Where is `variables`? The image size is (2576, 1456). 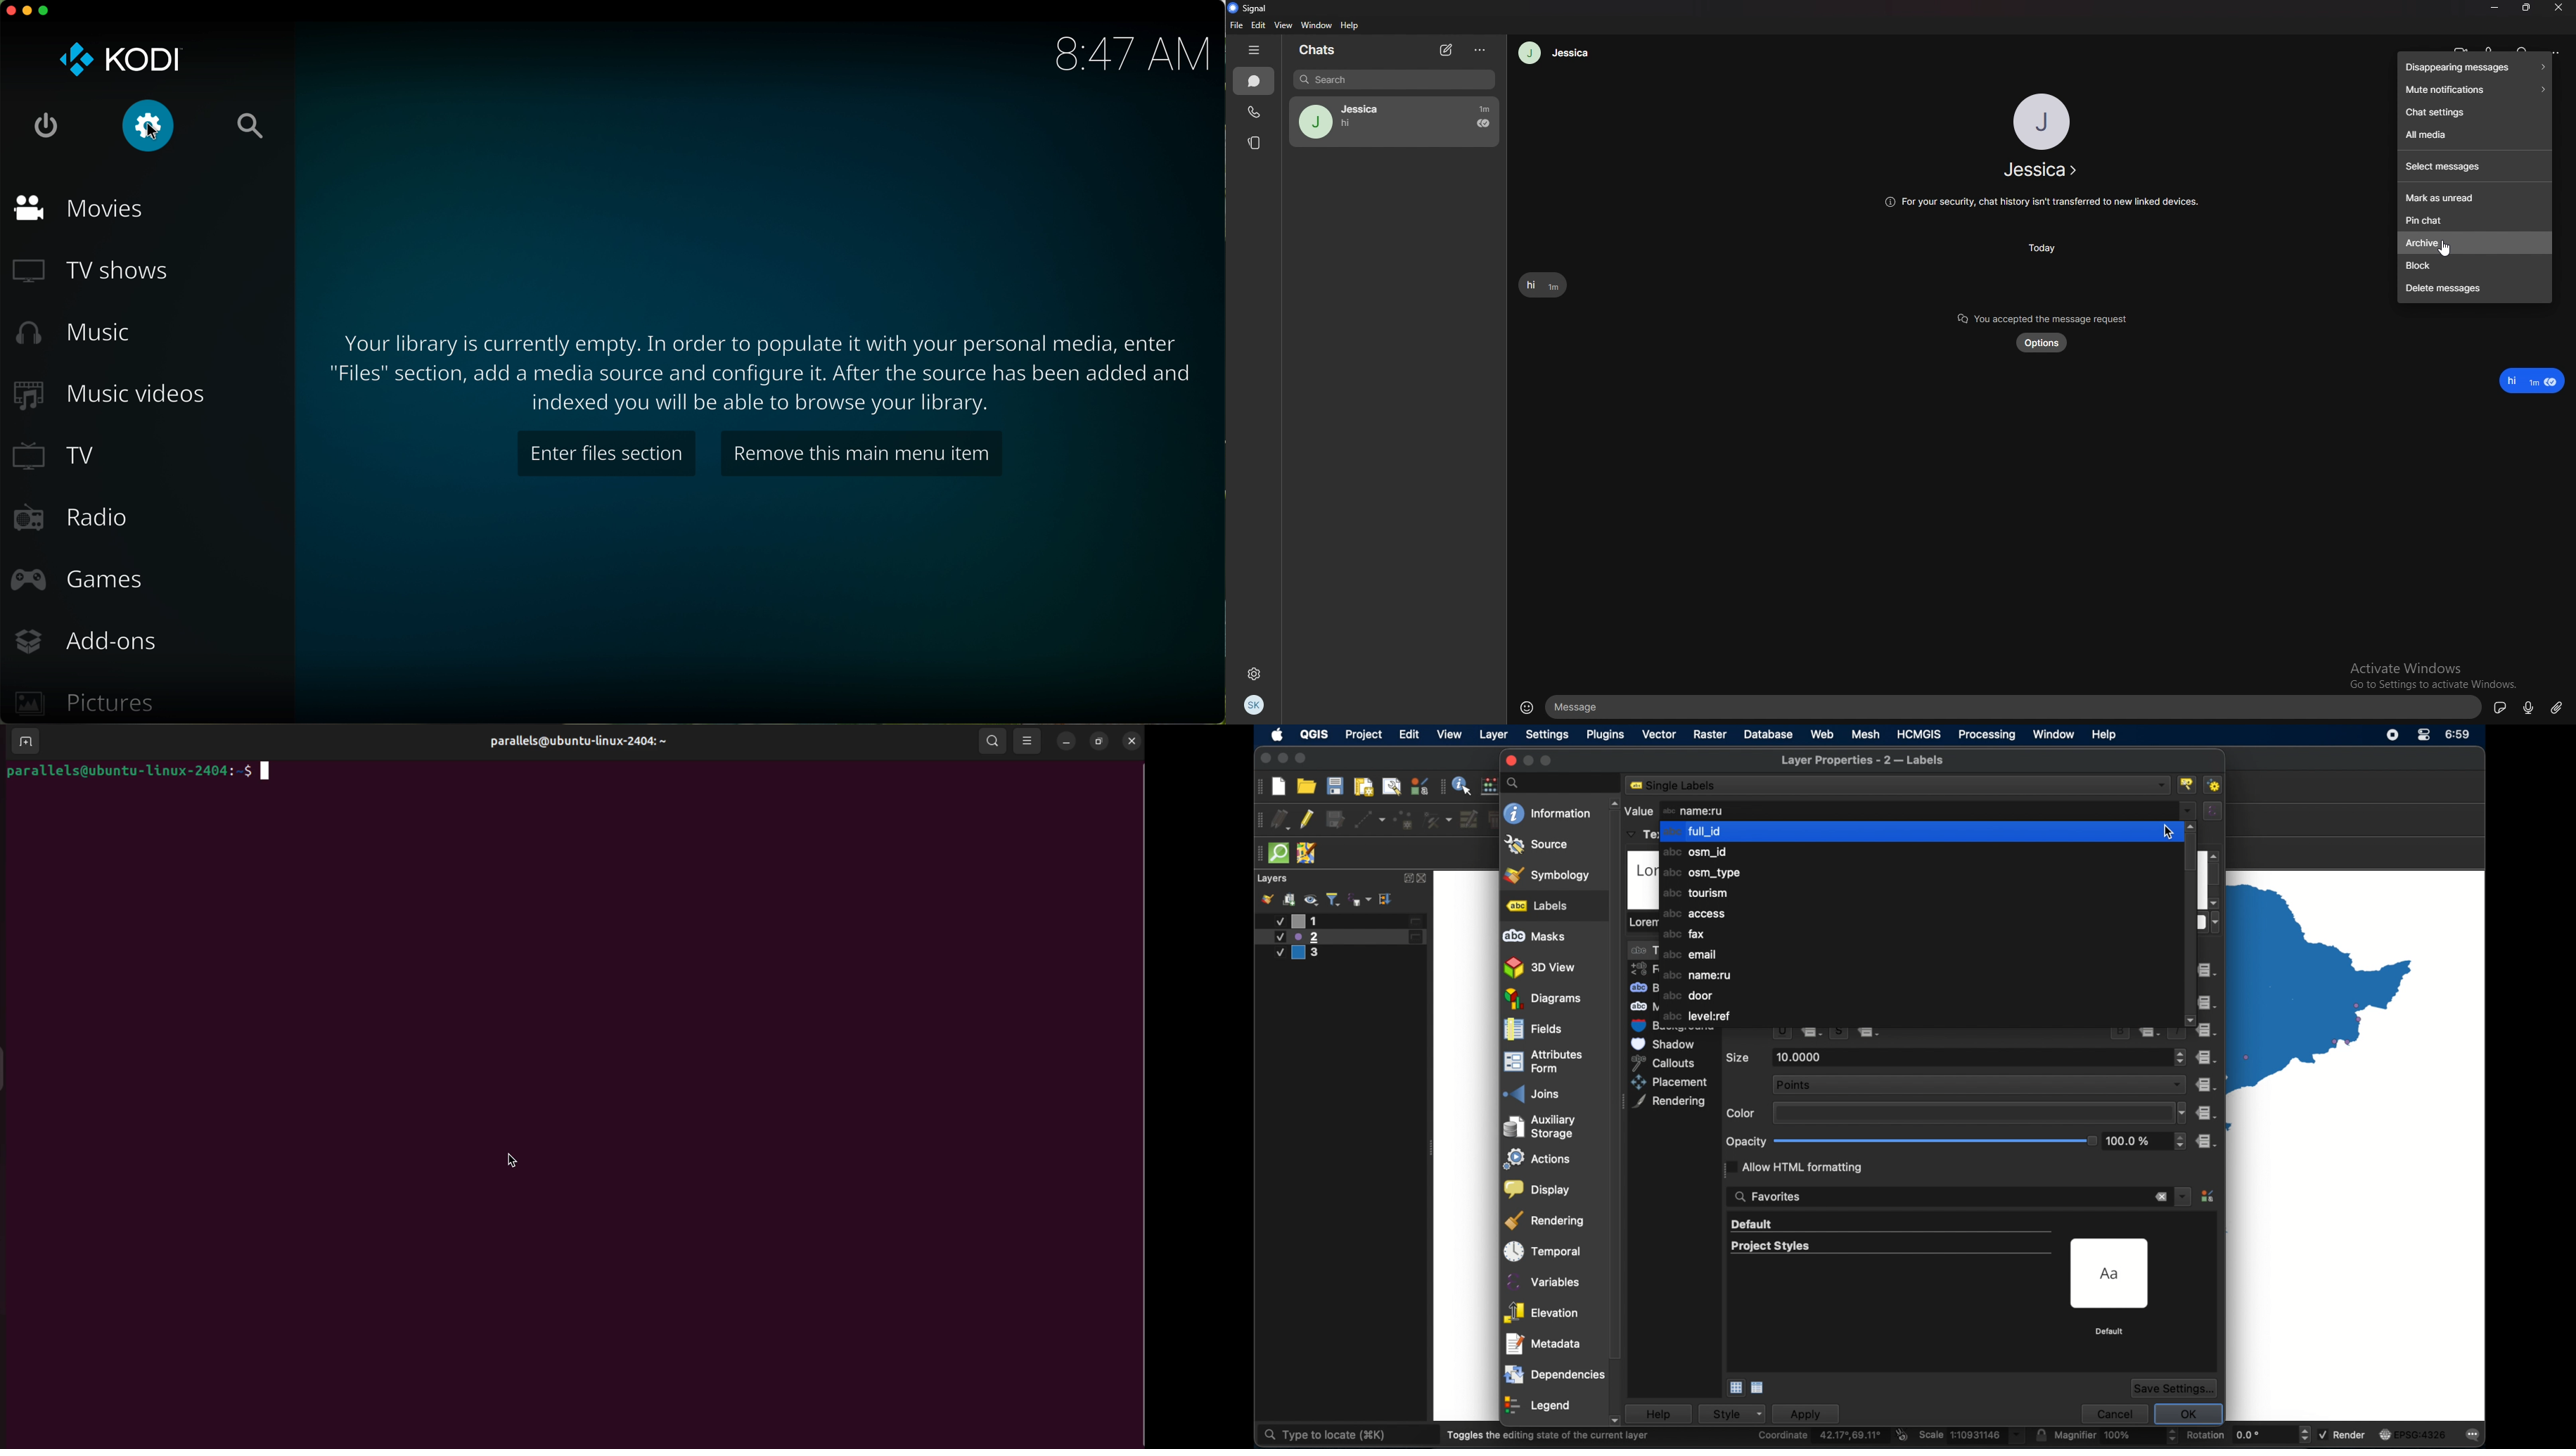
variables is located at coordinates (1542, 1279).